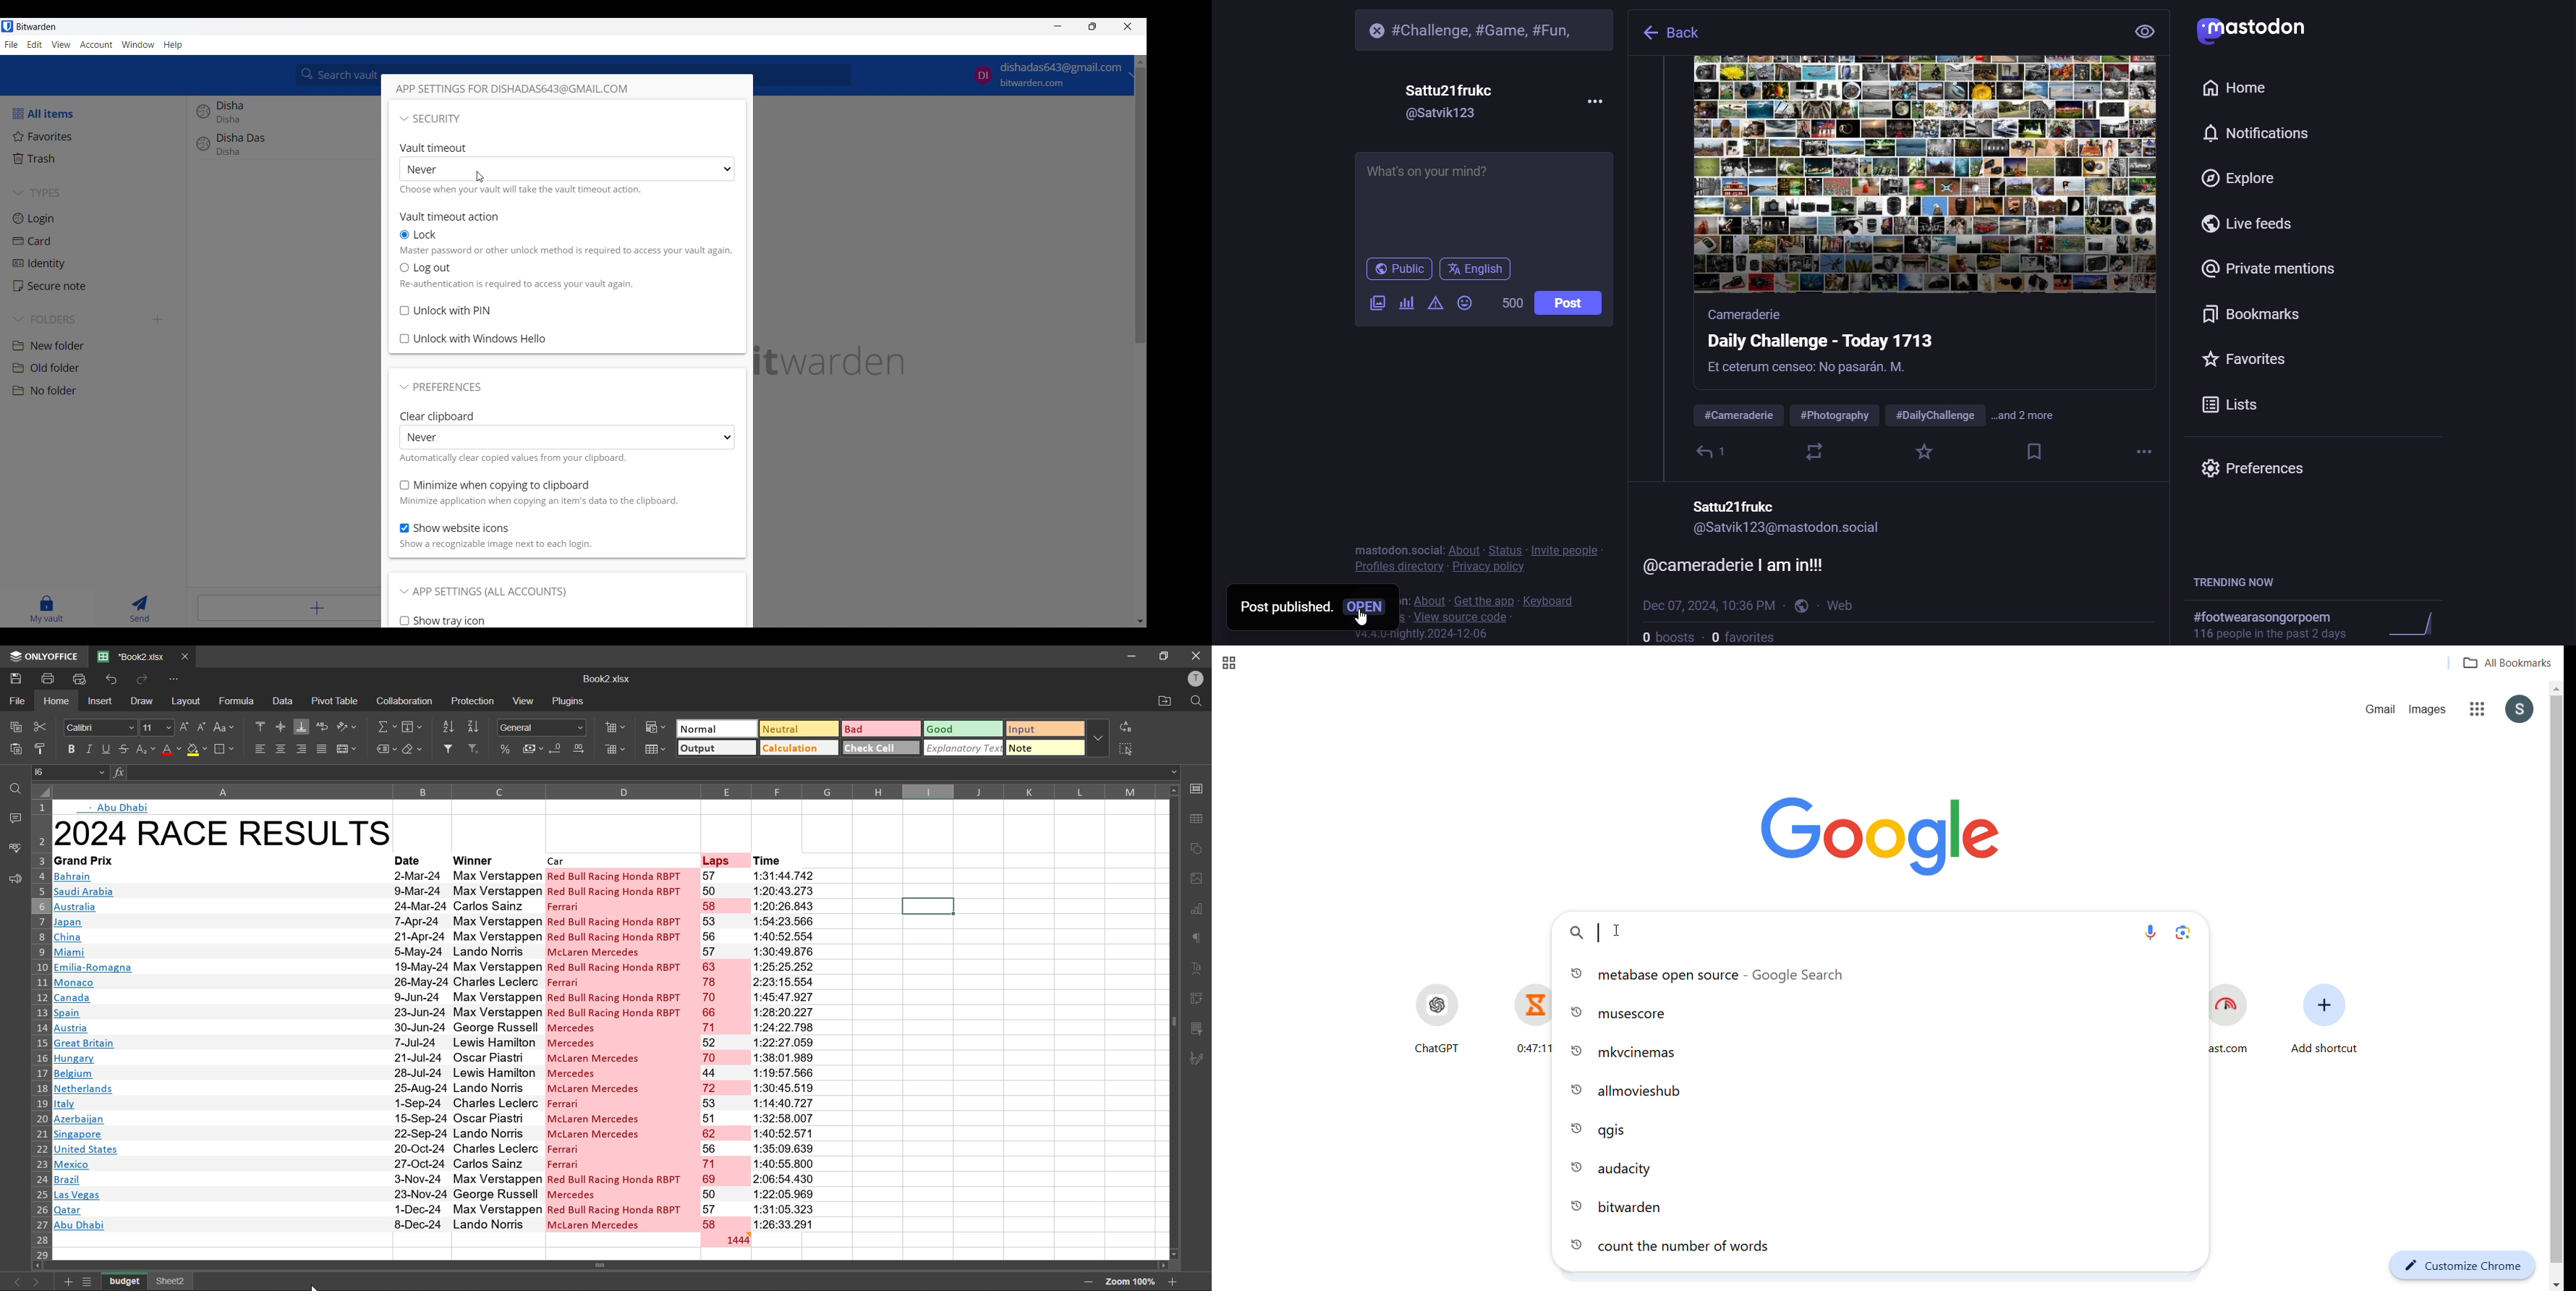 This screenshot has width=2576, height=1316. What do you see at coordinates (419, 1049) in the screenshot?
I see `date` at bounding box center [419, 1049].